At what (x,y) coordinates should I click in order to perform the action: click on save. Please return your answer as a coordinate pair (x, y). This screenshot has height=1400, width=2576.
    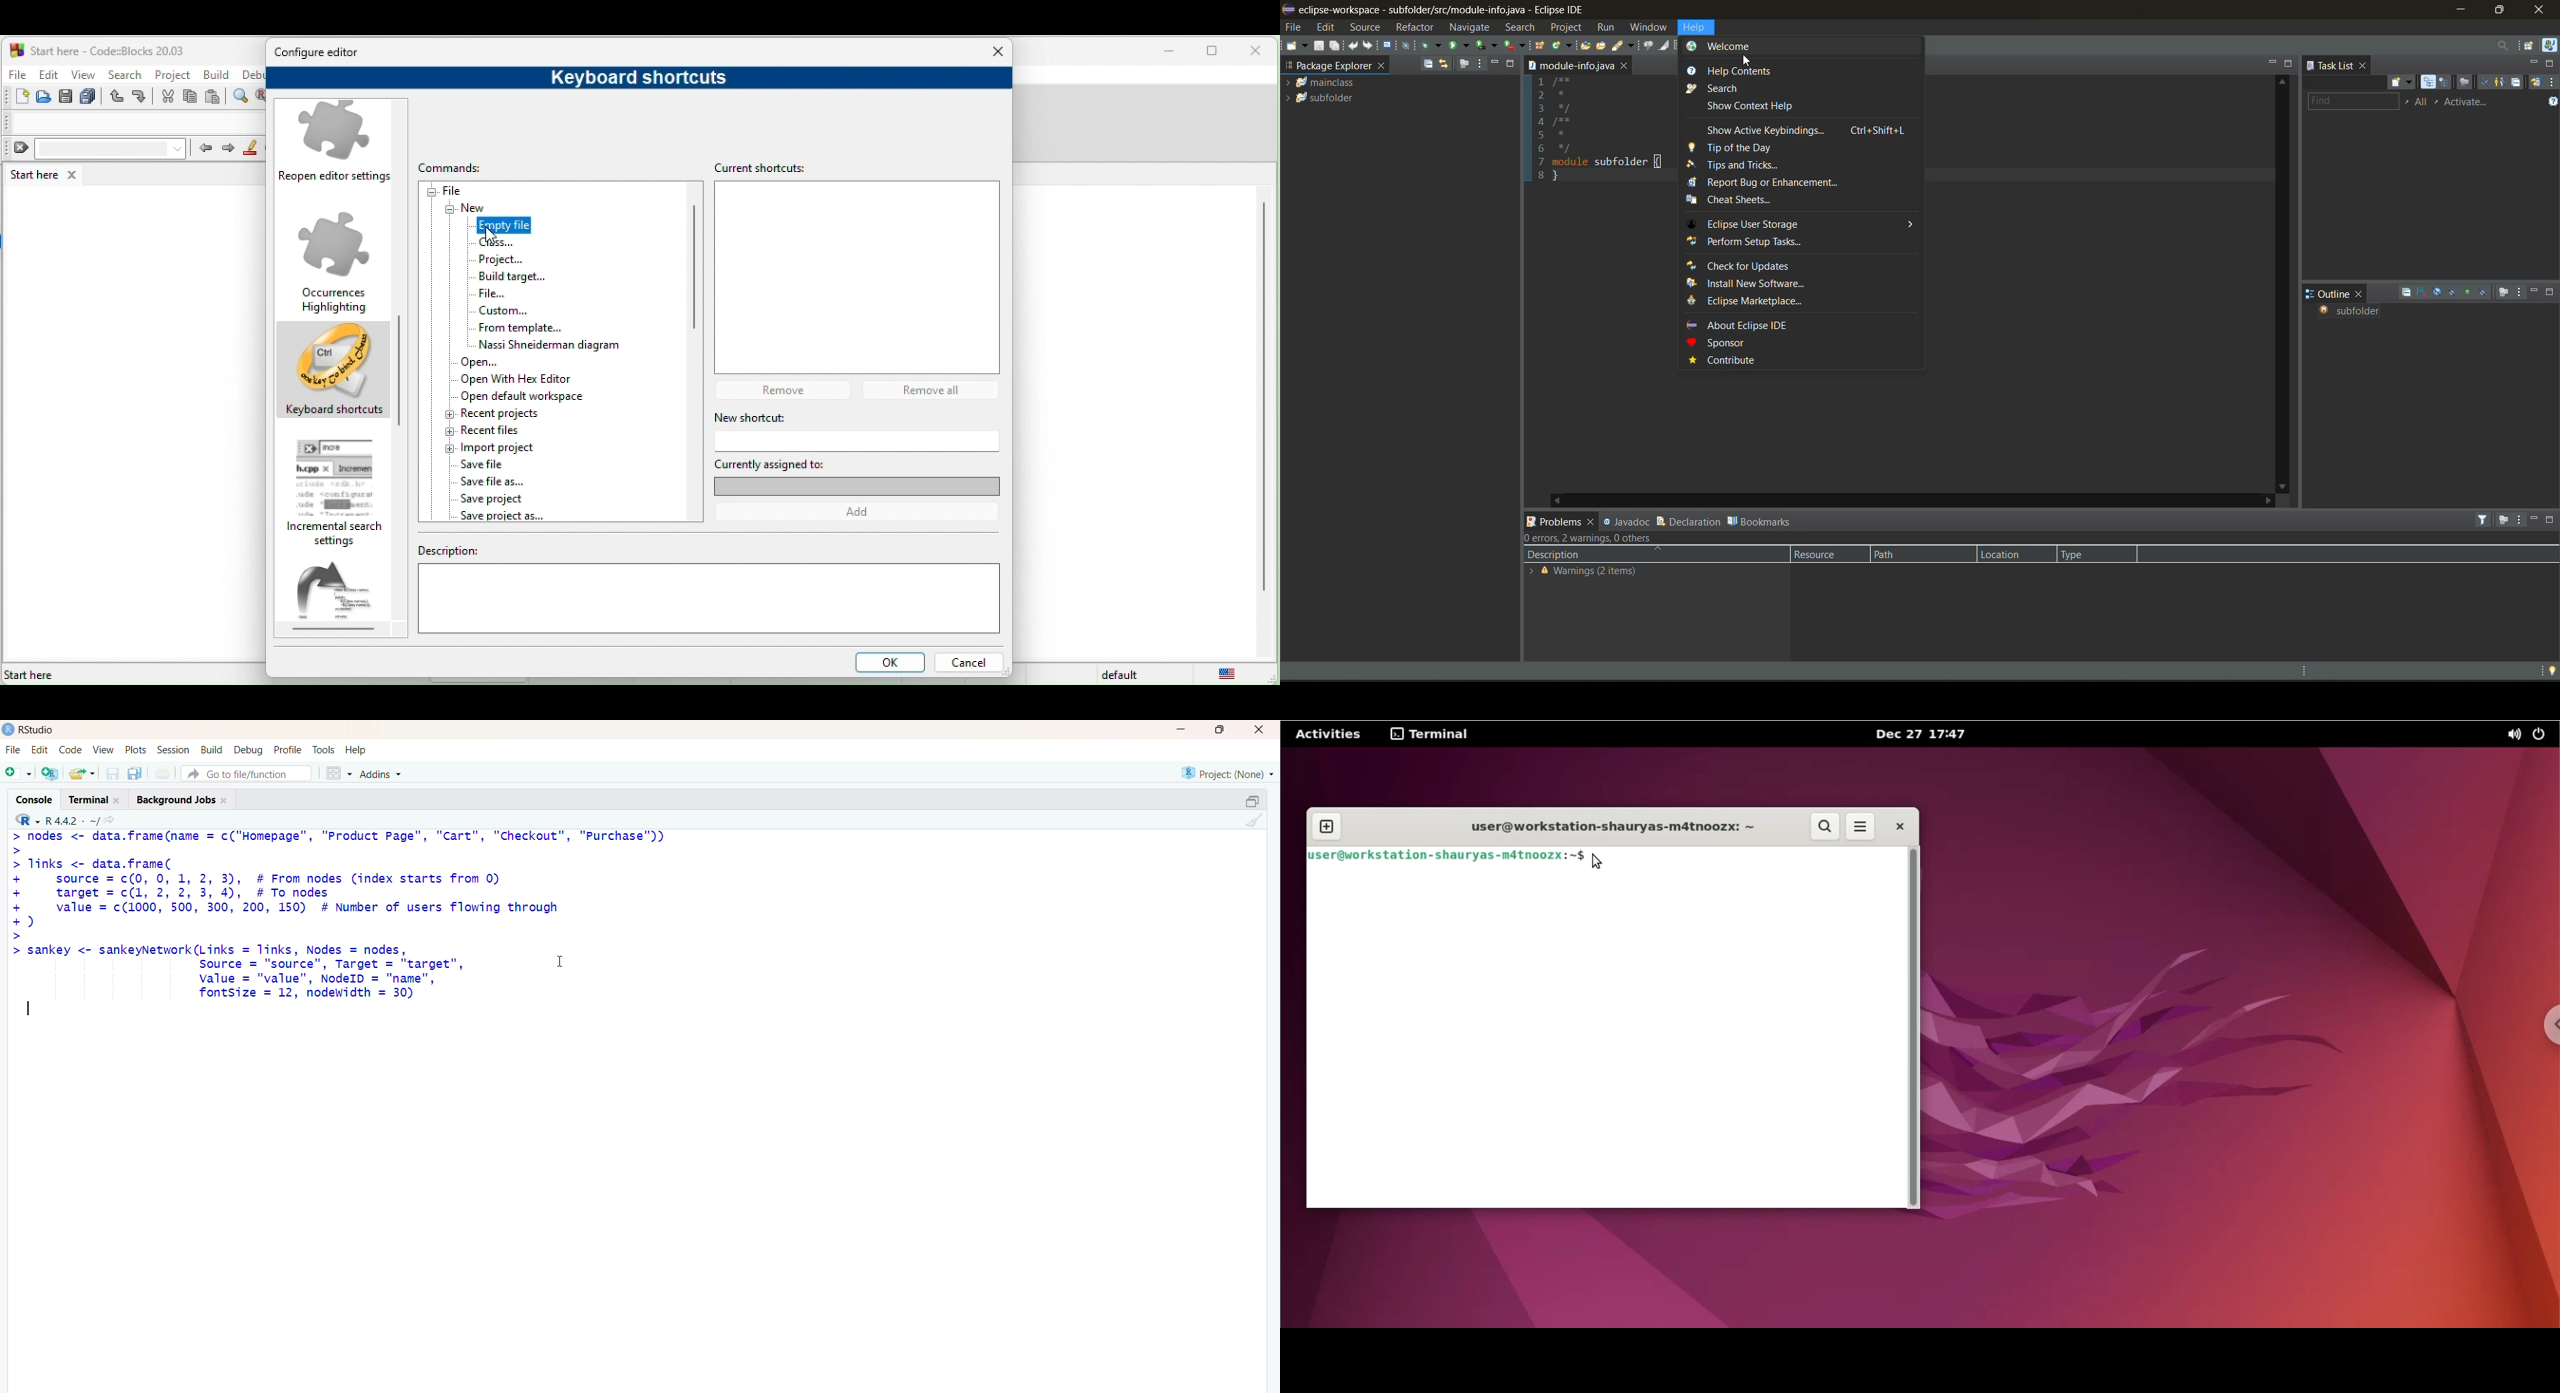
    Looking at the image, I should click on (111, 774).